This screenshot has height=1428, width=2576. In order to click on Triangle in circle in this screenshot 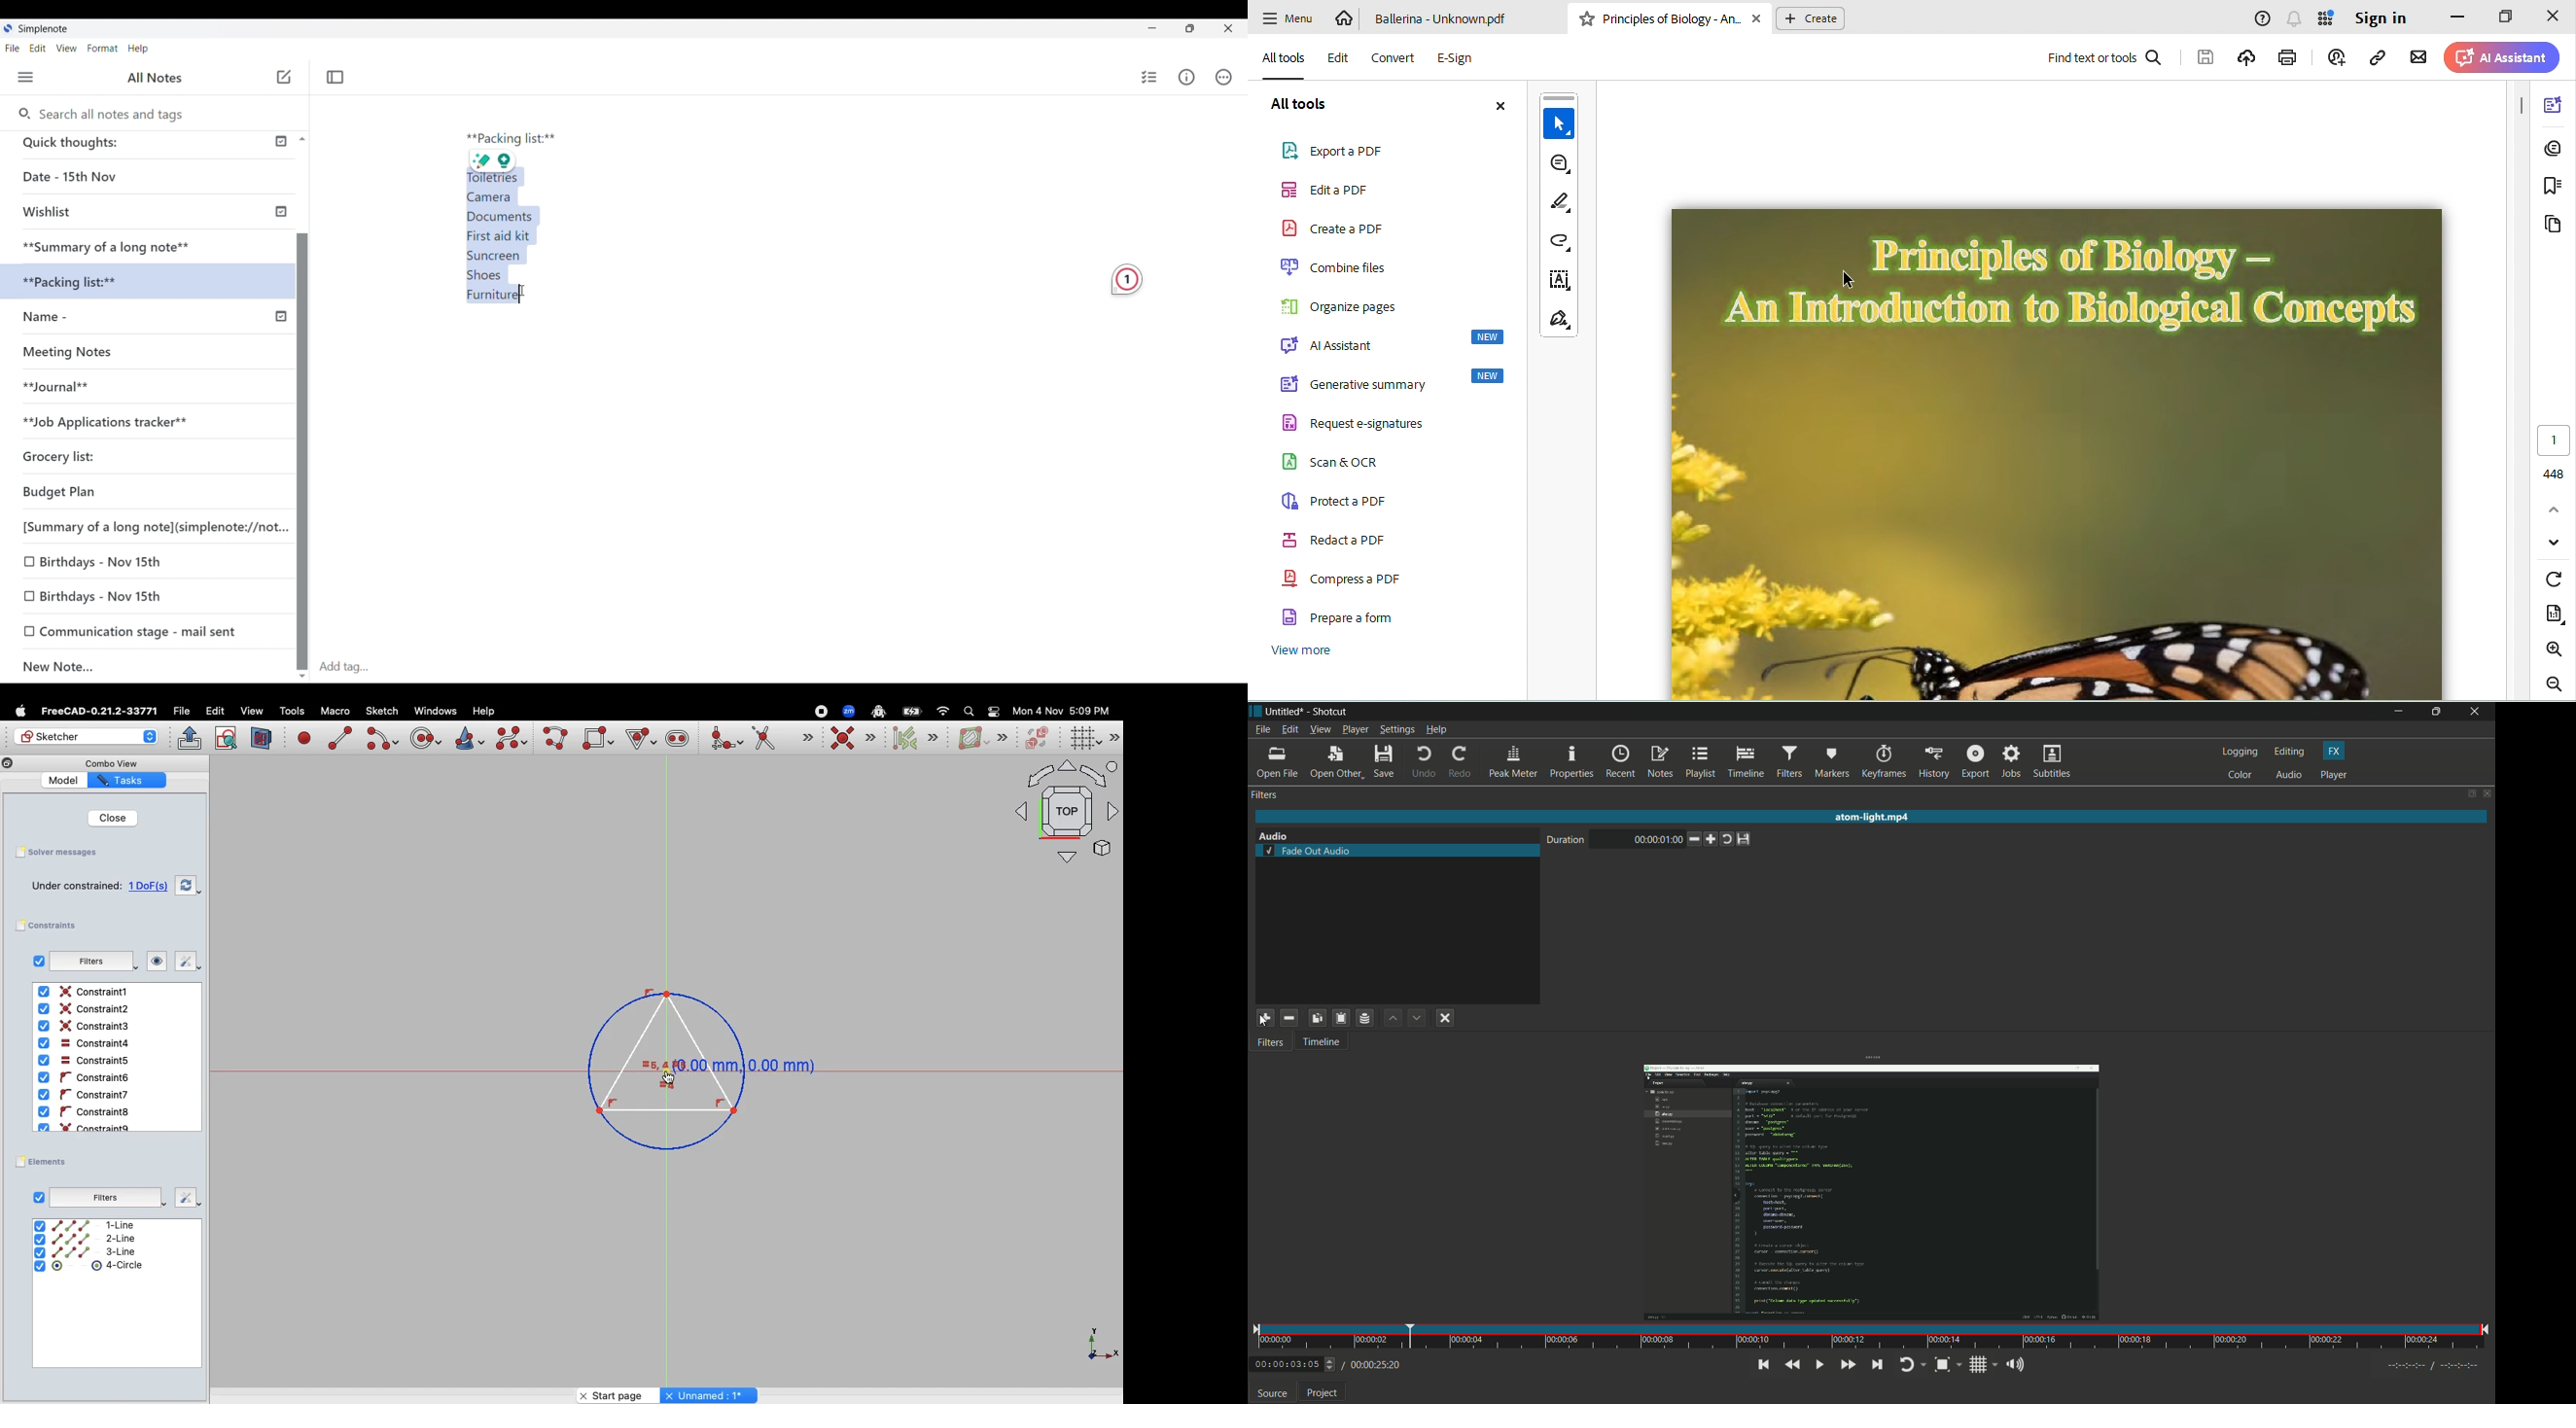, I will do `click(682, 1062)`.